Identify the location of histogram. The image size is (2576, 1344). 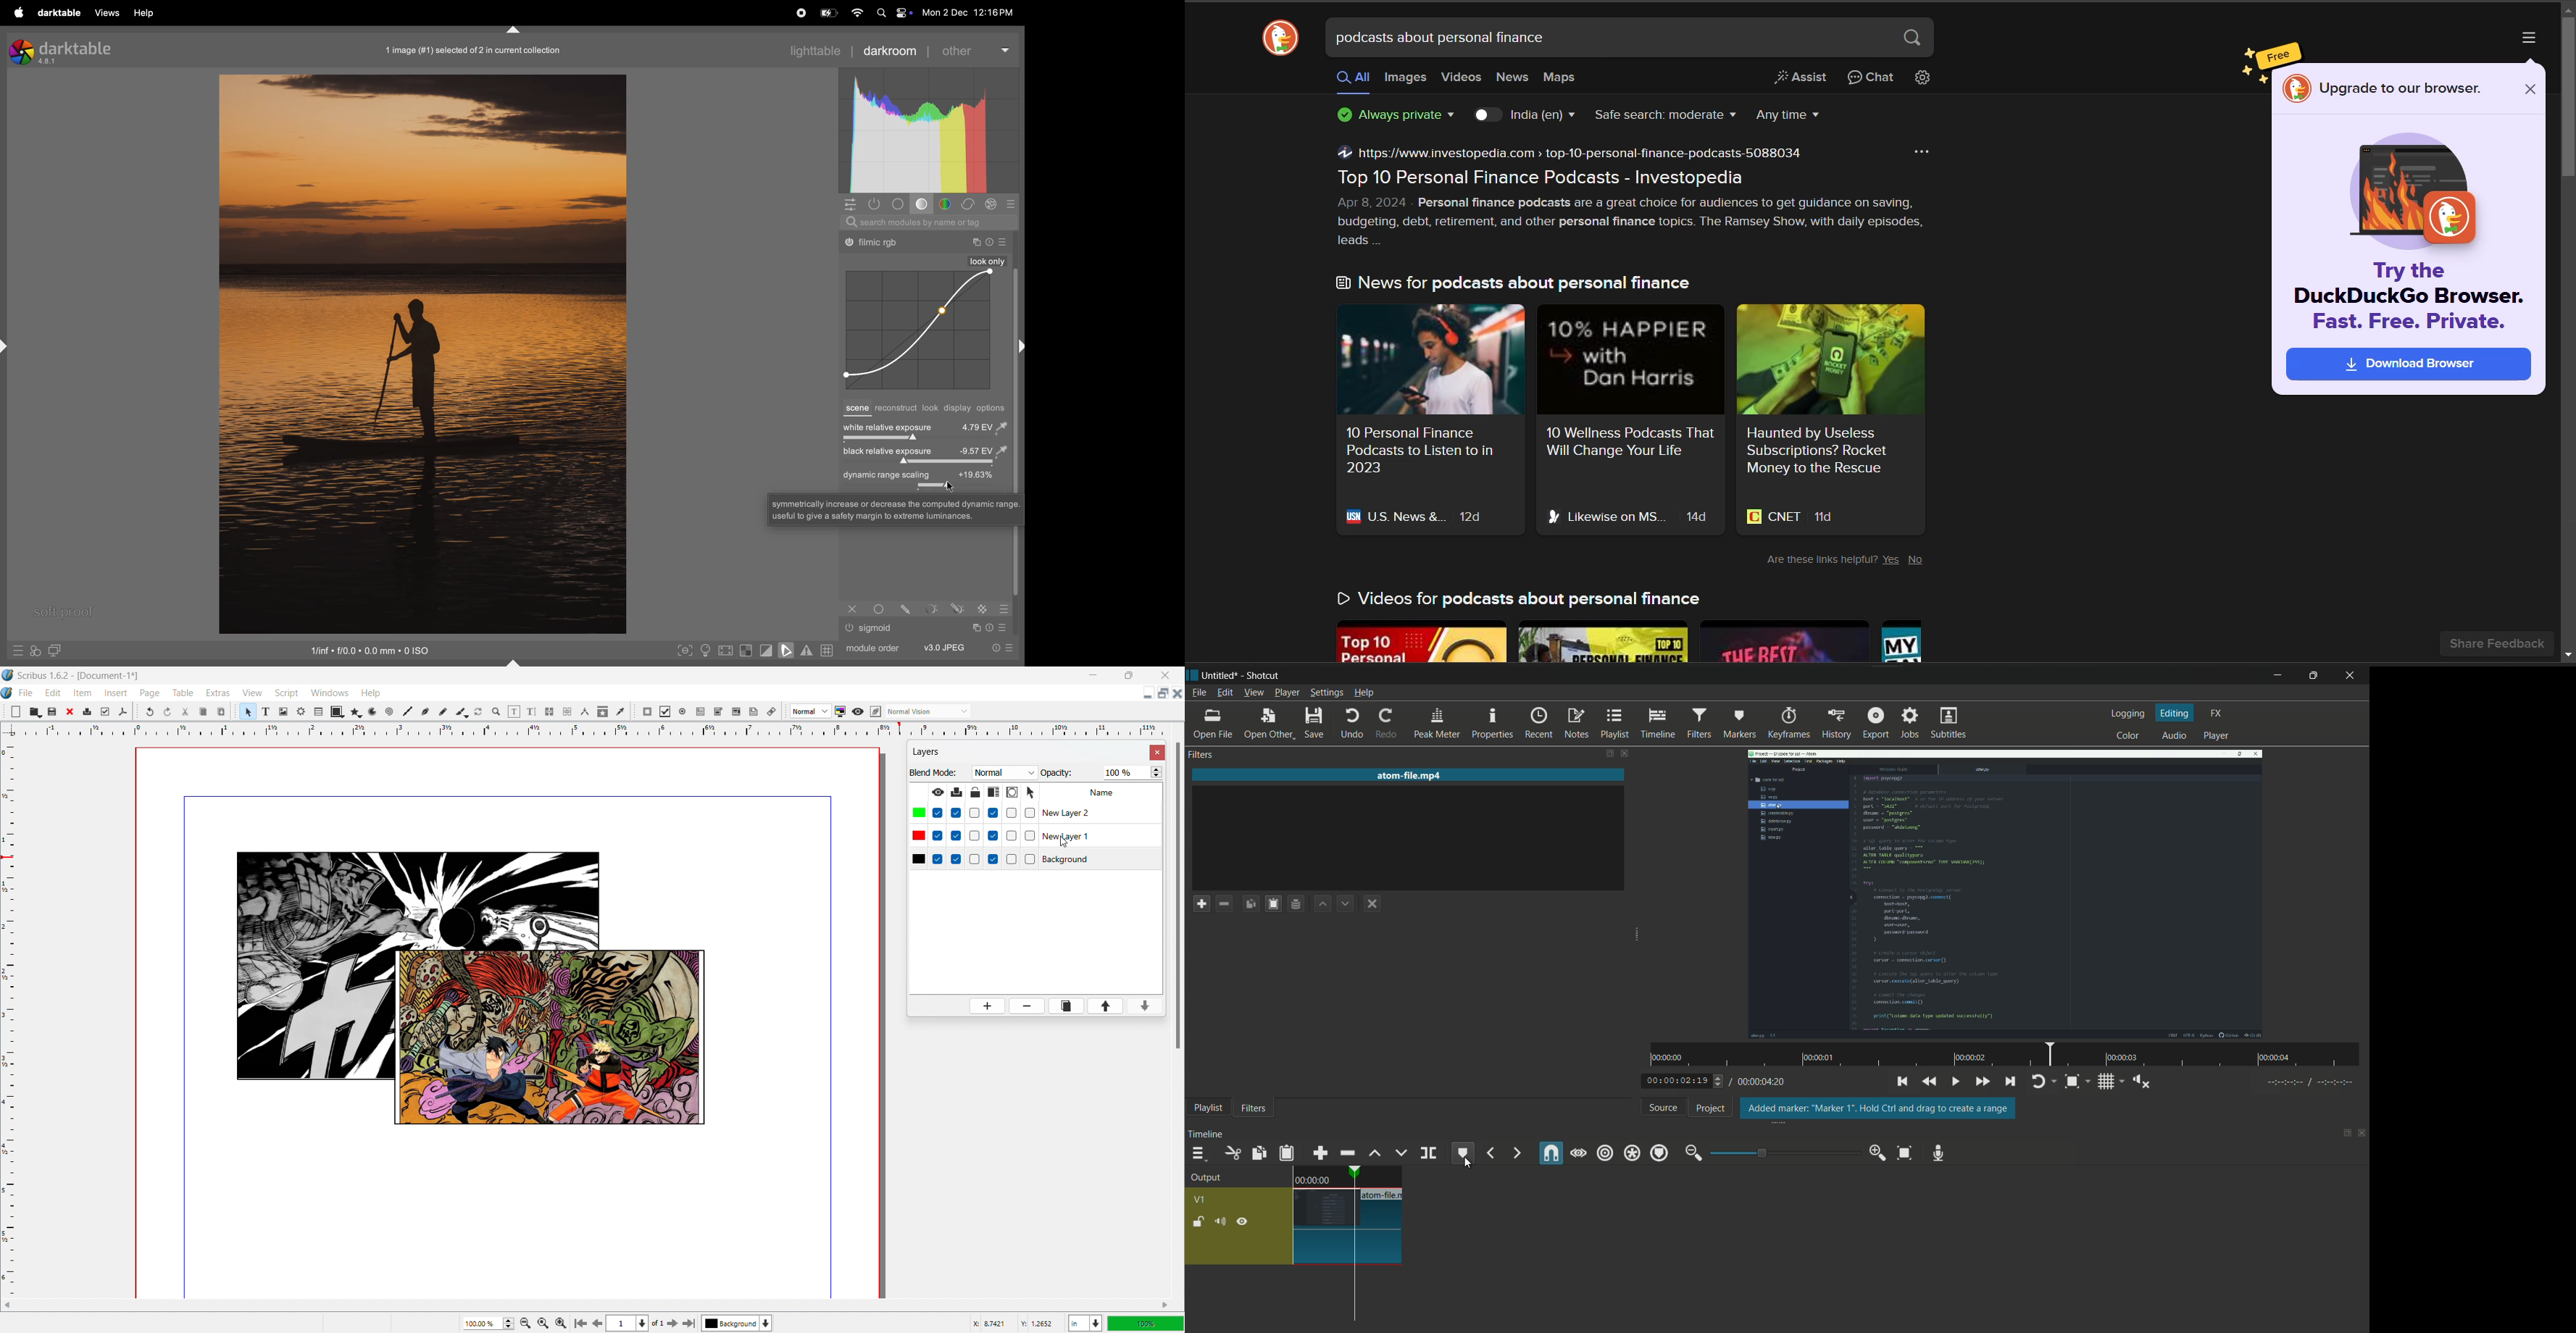
(929, 130).